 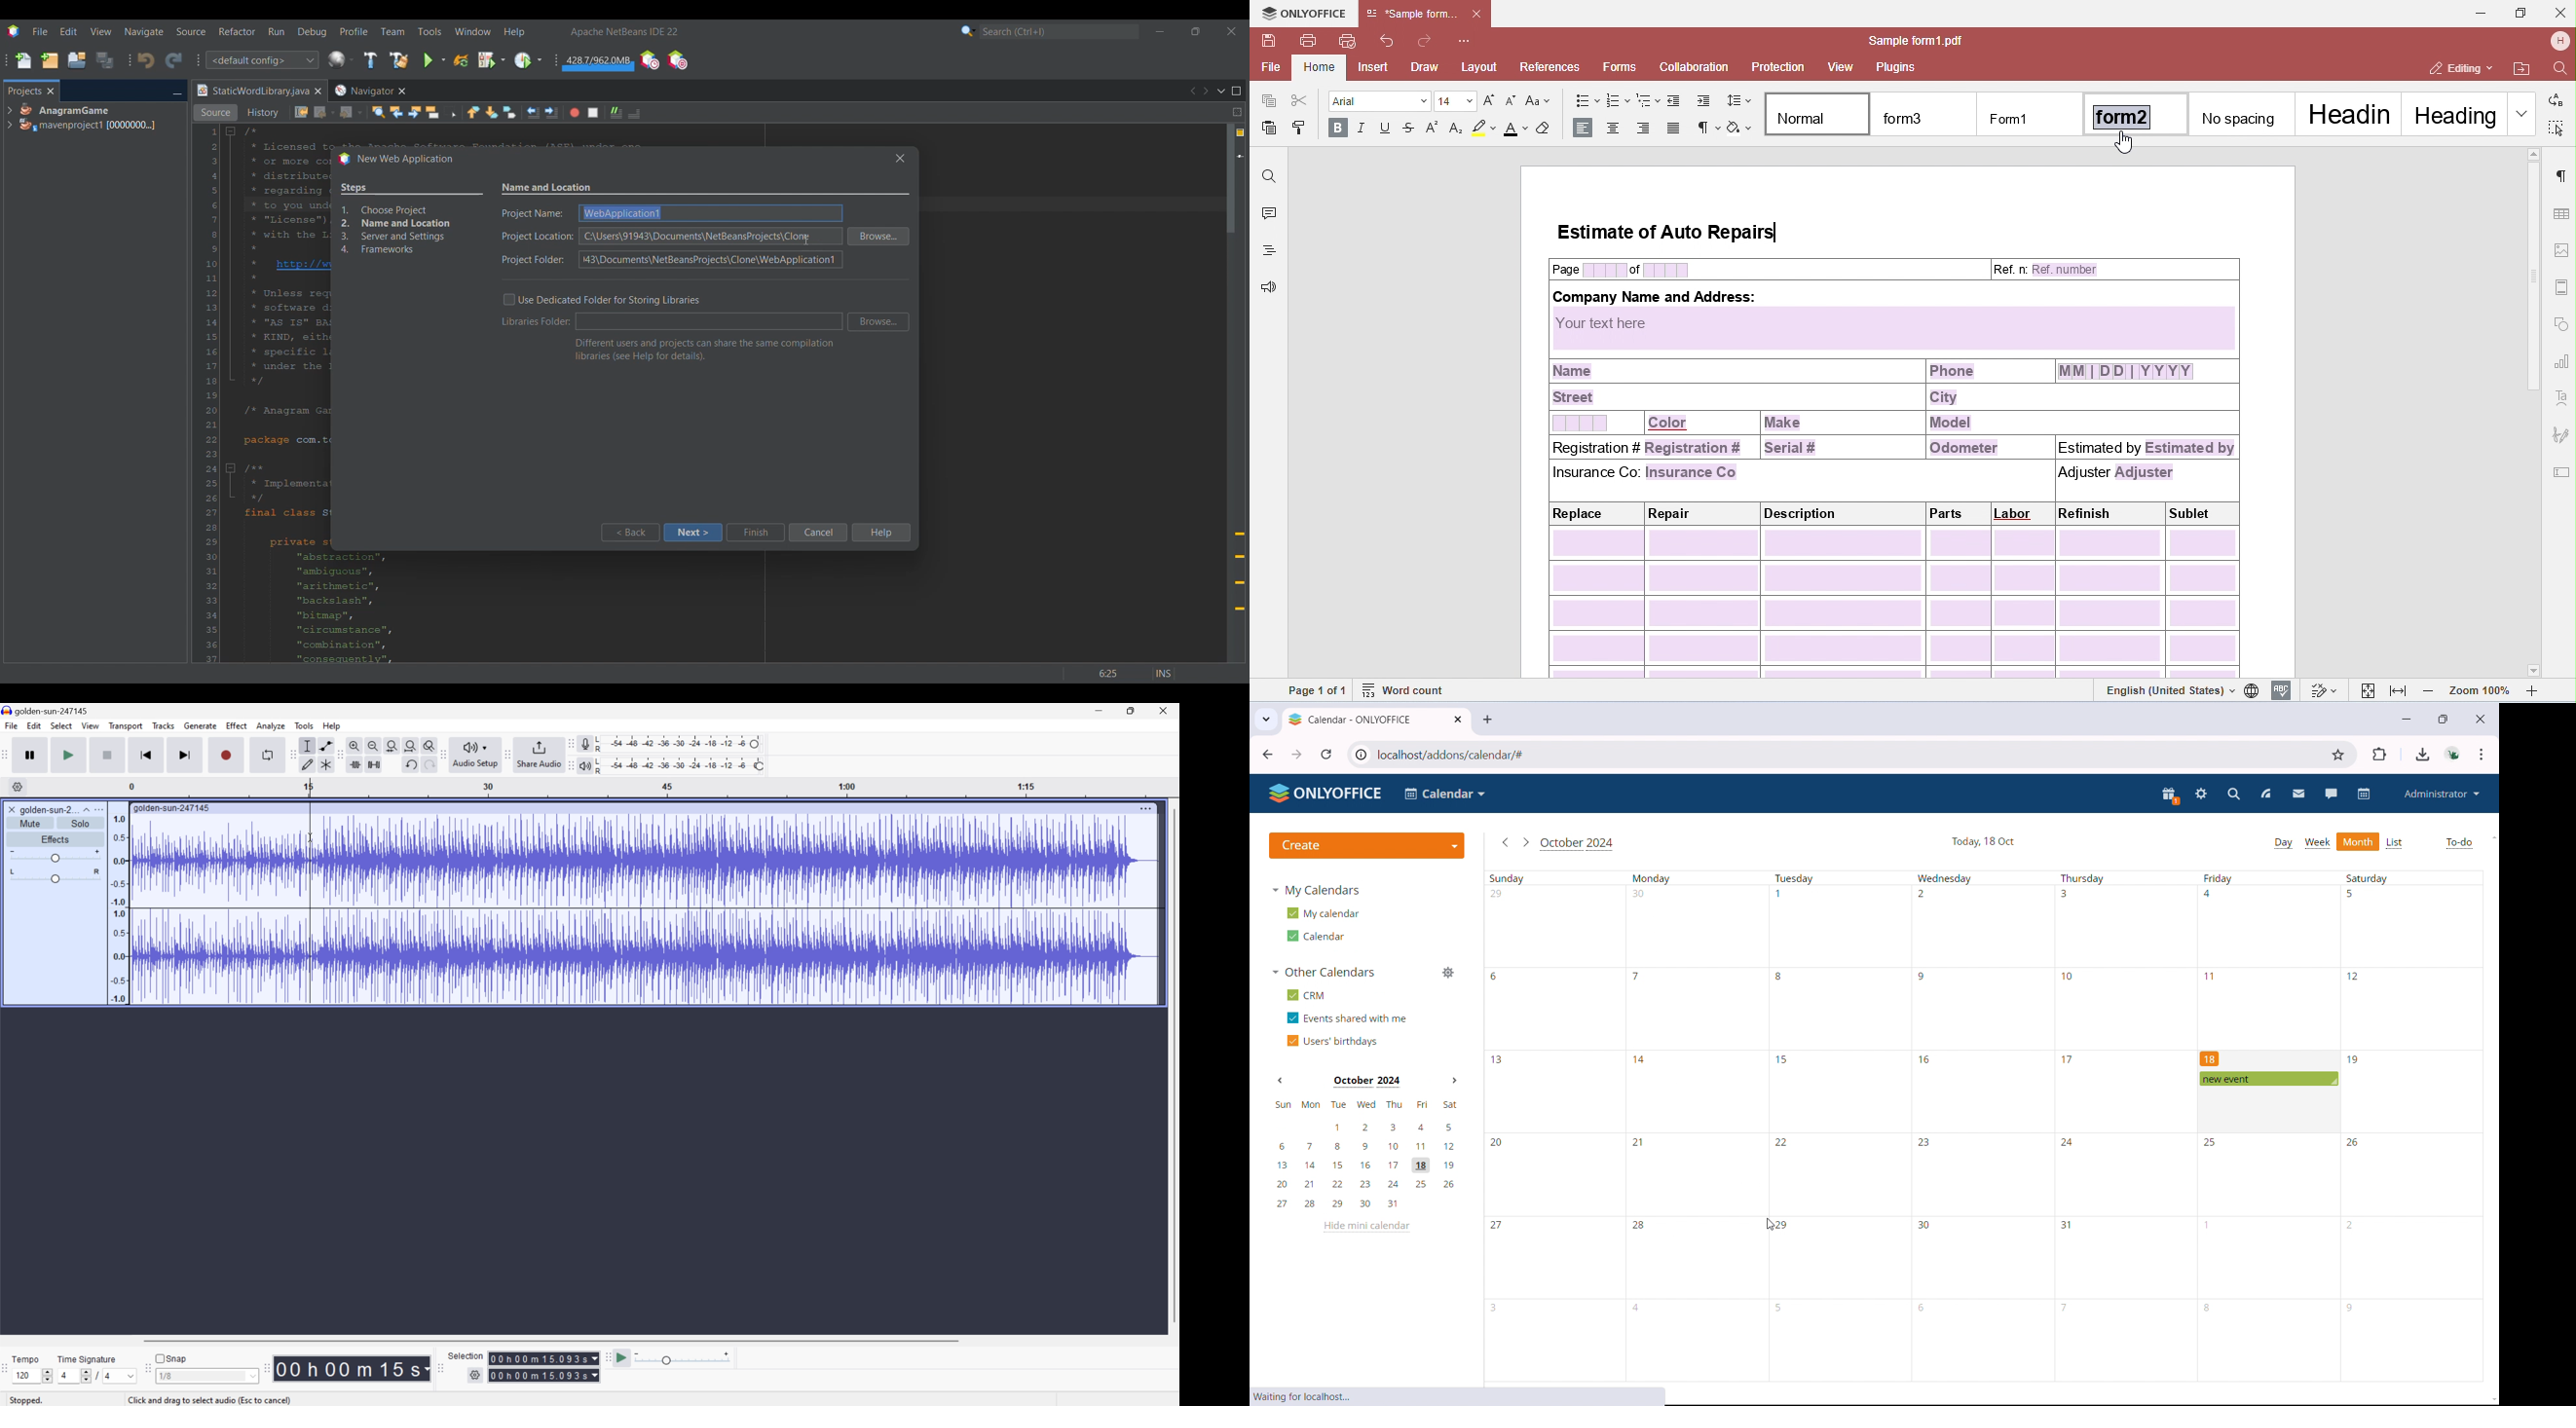 I want to click on More, so click(x=1146, y=807).